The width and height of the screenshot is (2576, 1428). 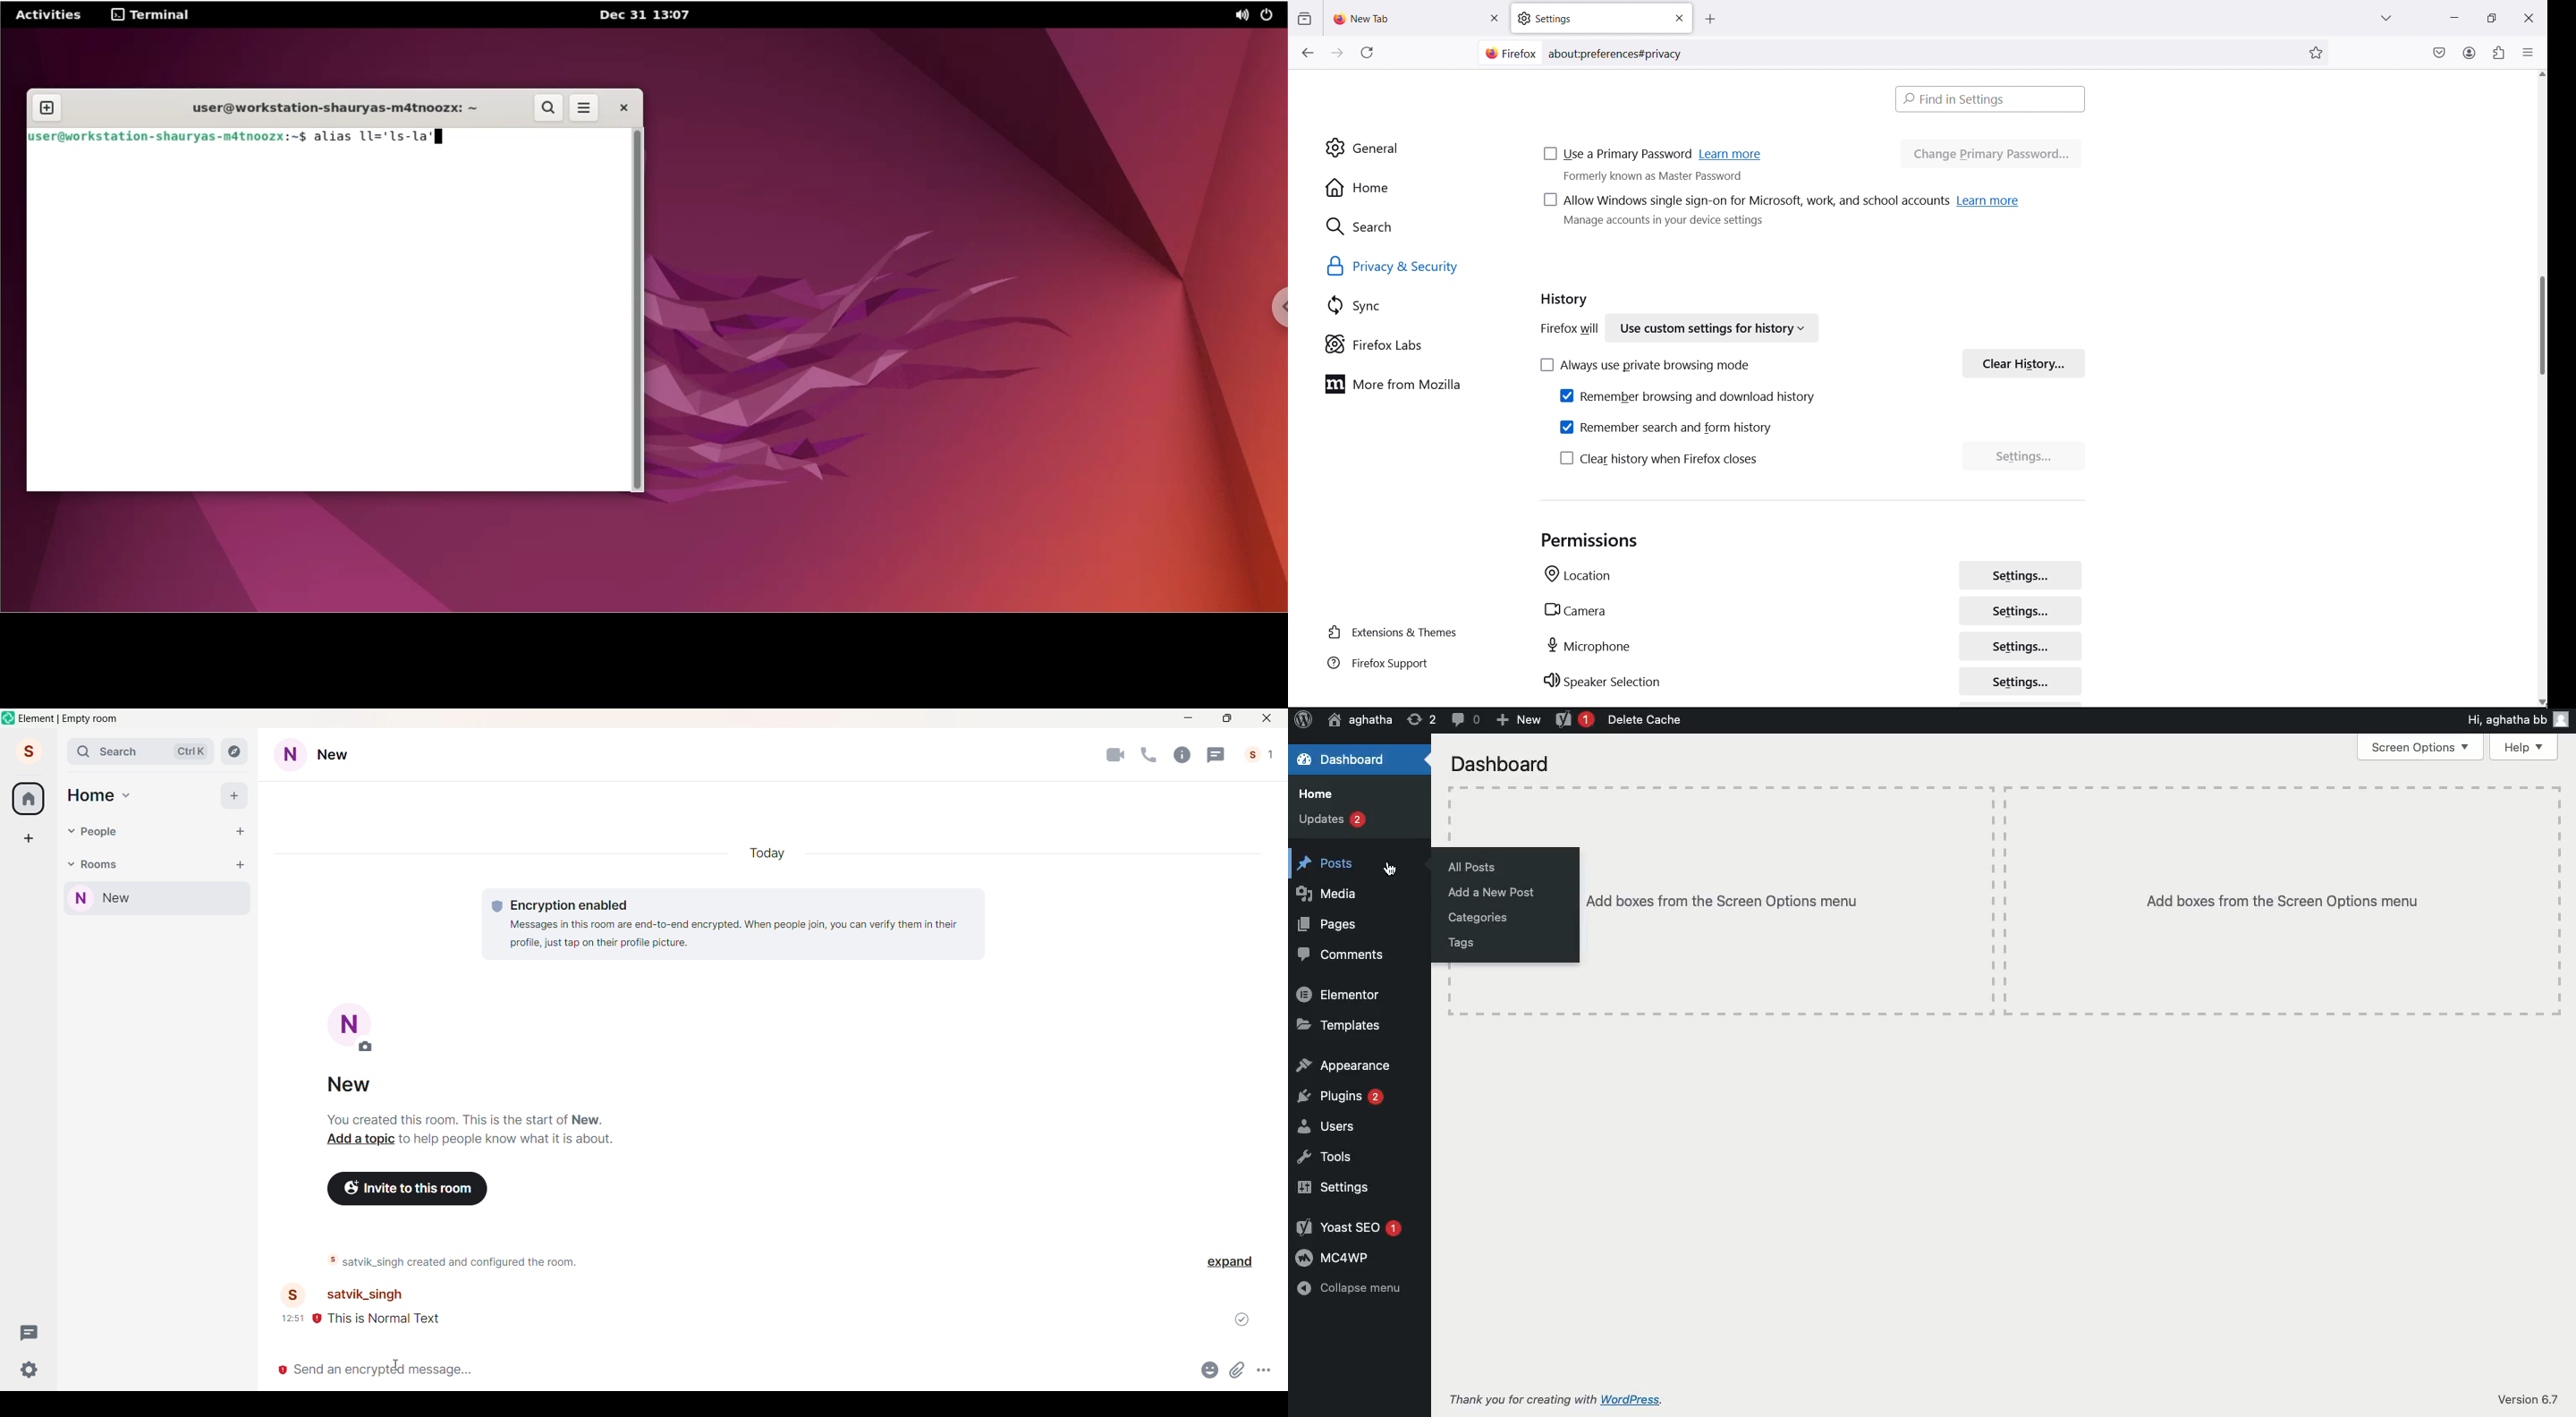 I want to click on send an encrypted message..., so click(x=736, y=1369).